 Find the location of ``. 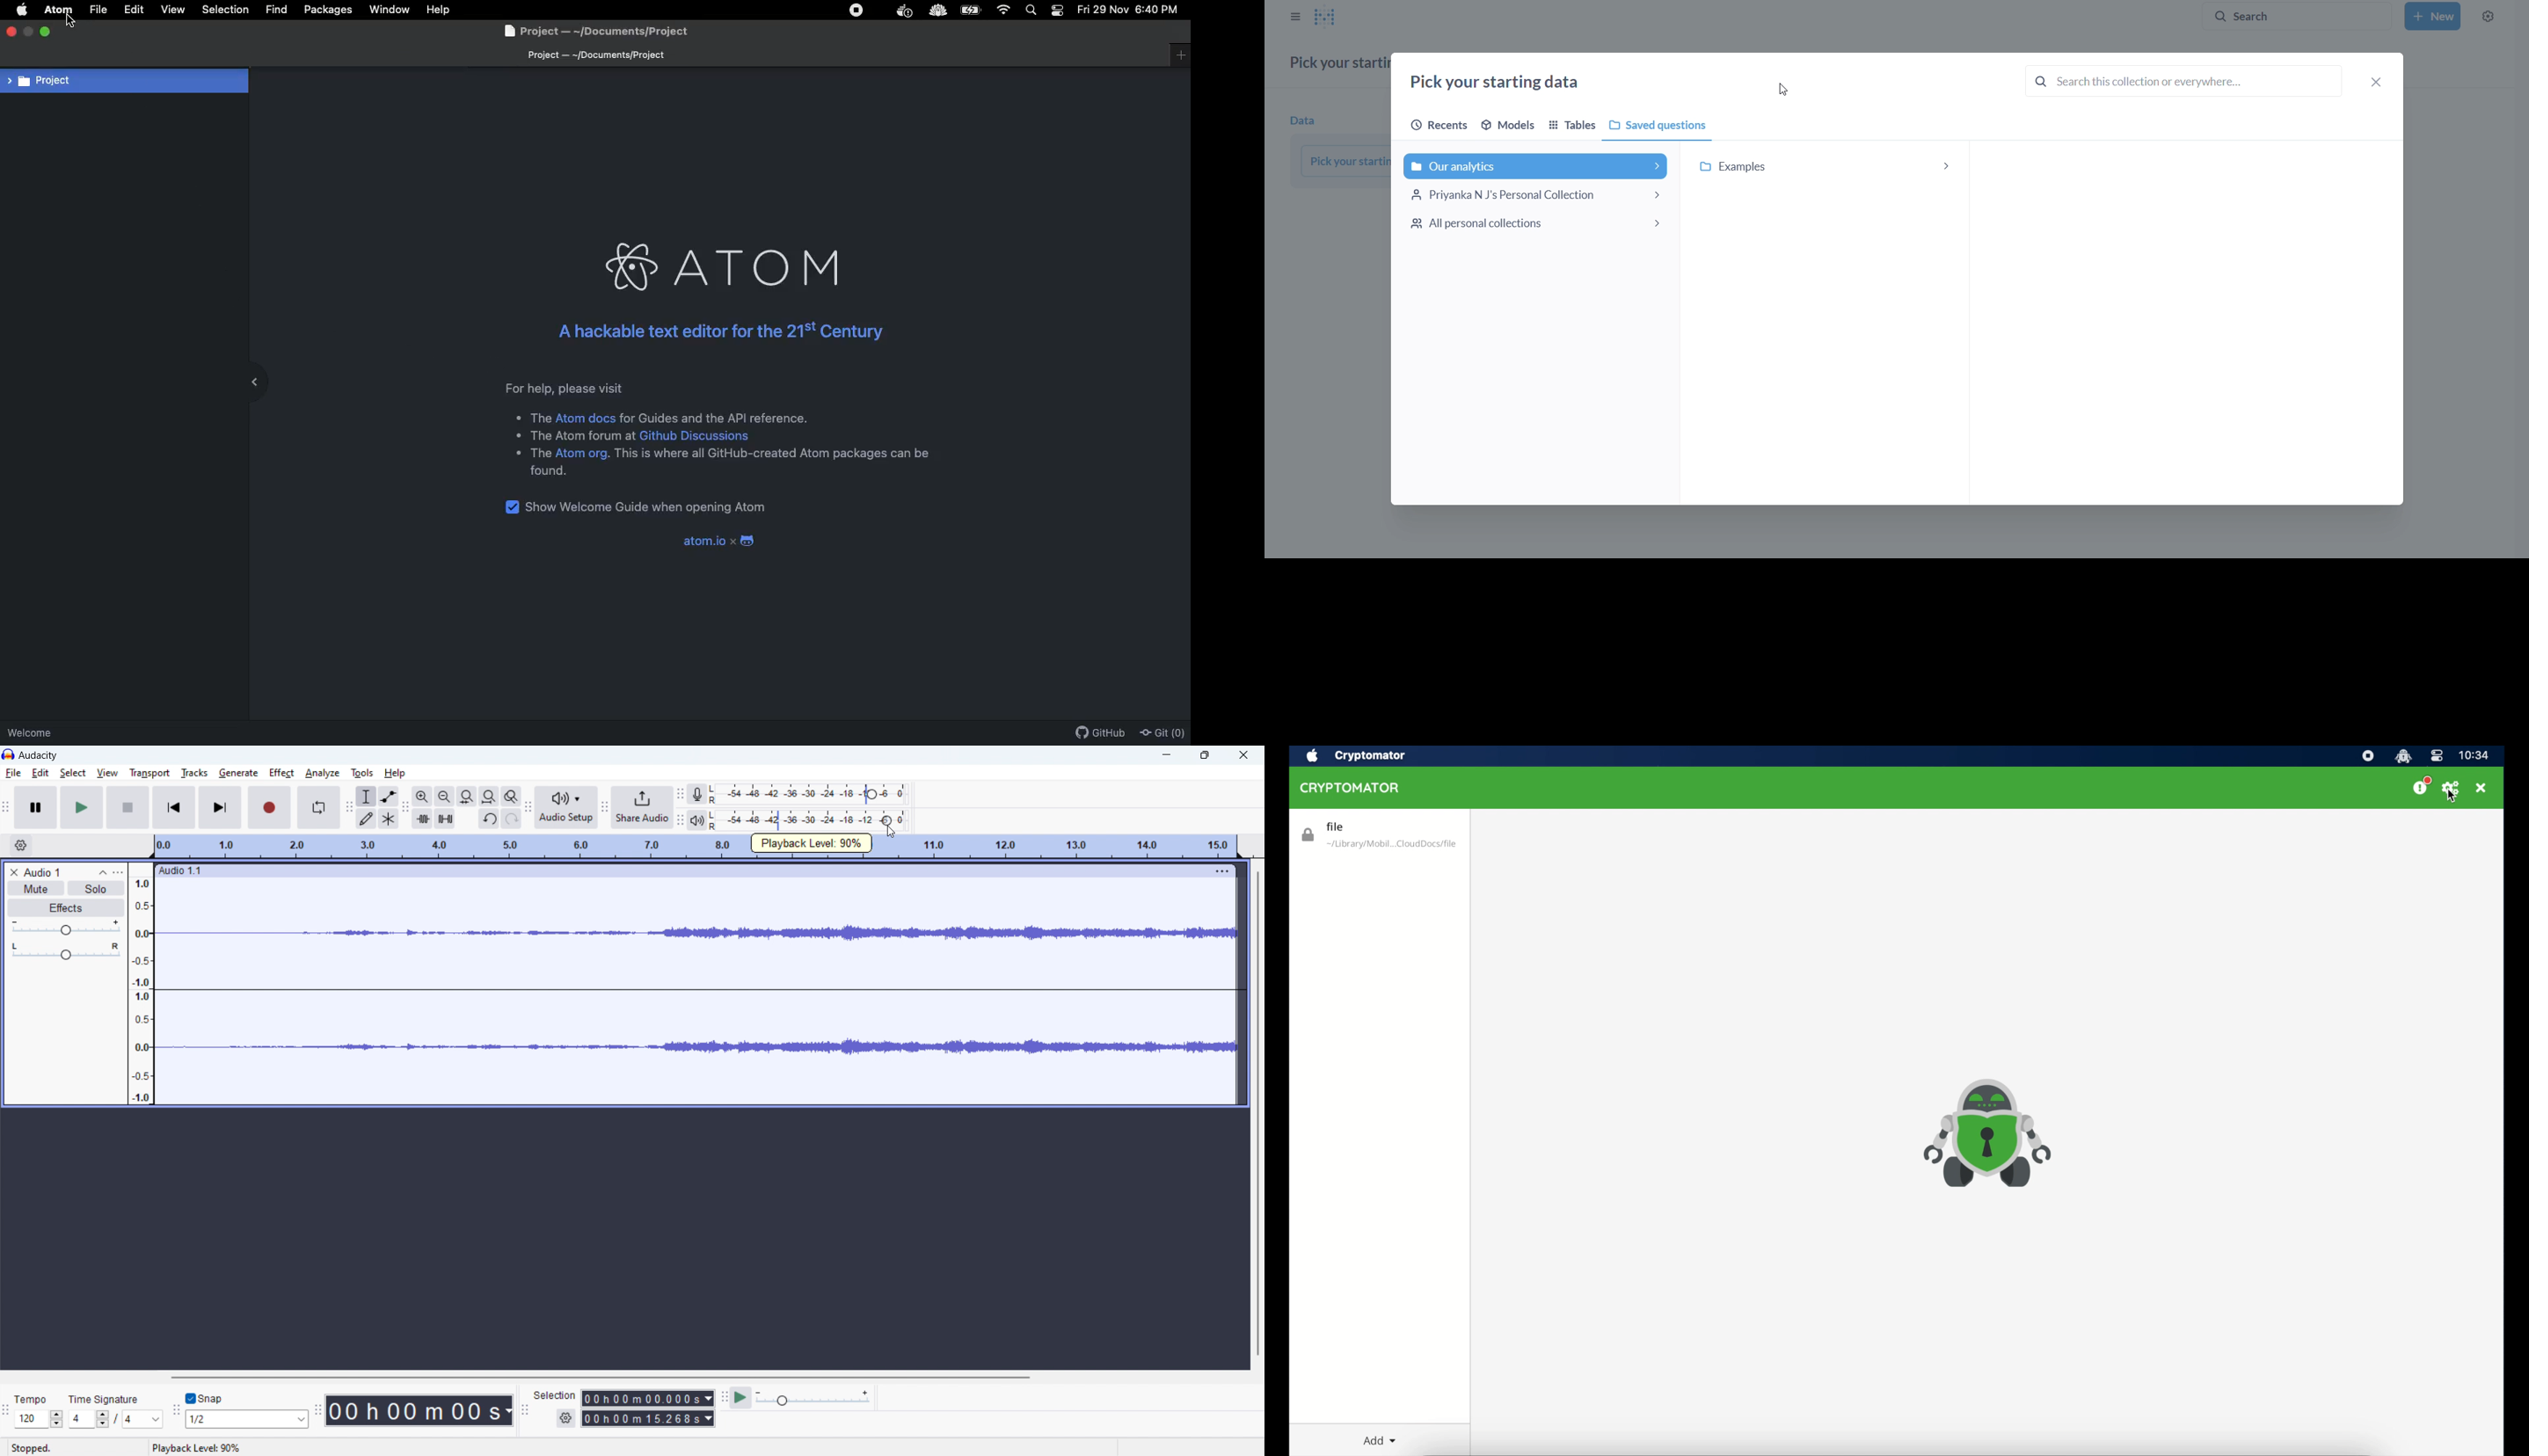

 is located at coordinates (539, 453).